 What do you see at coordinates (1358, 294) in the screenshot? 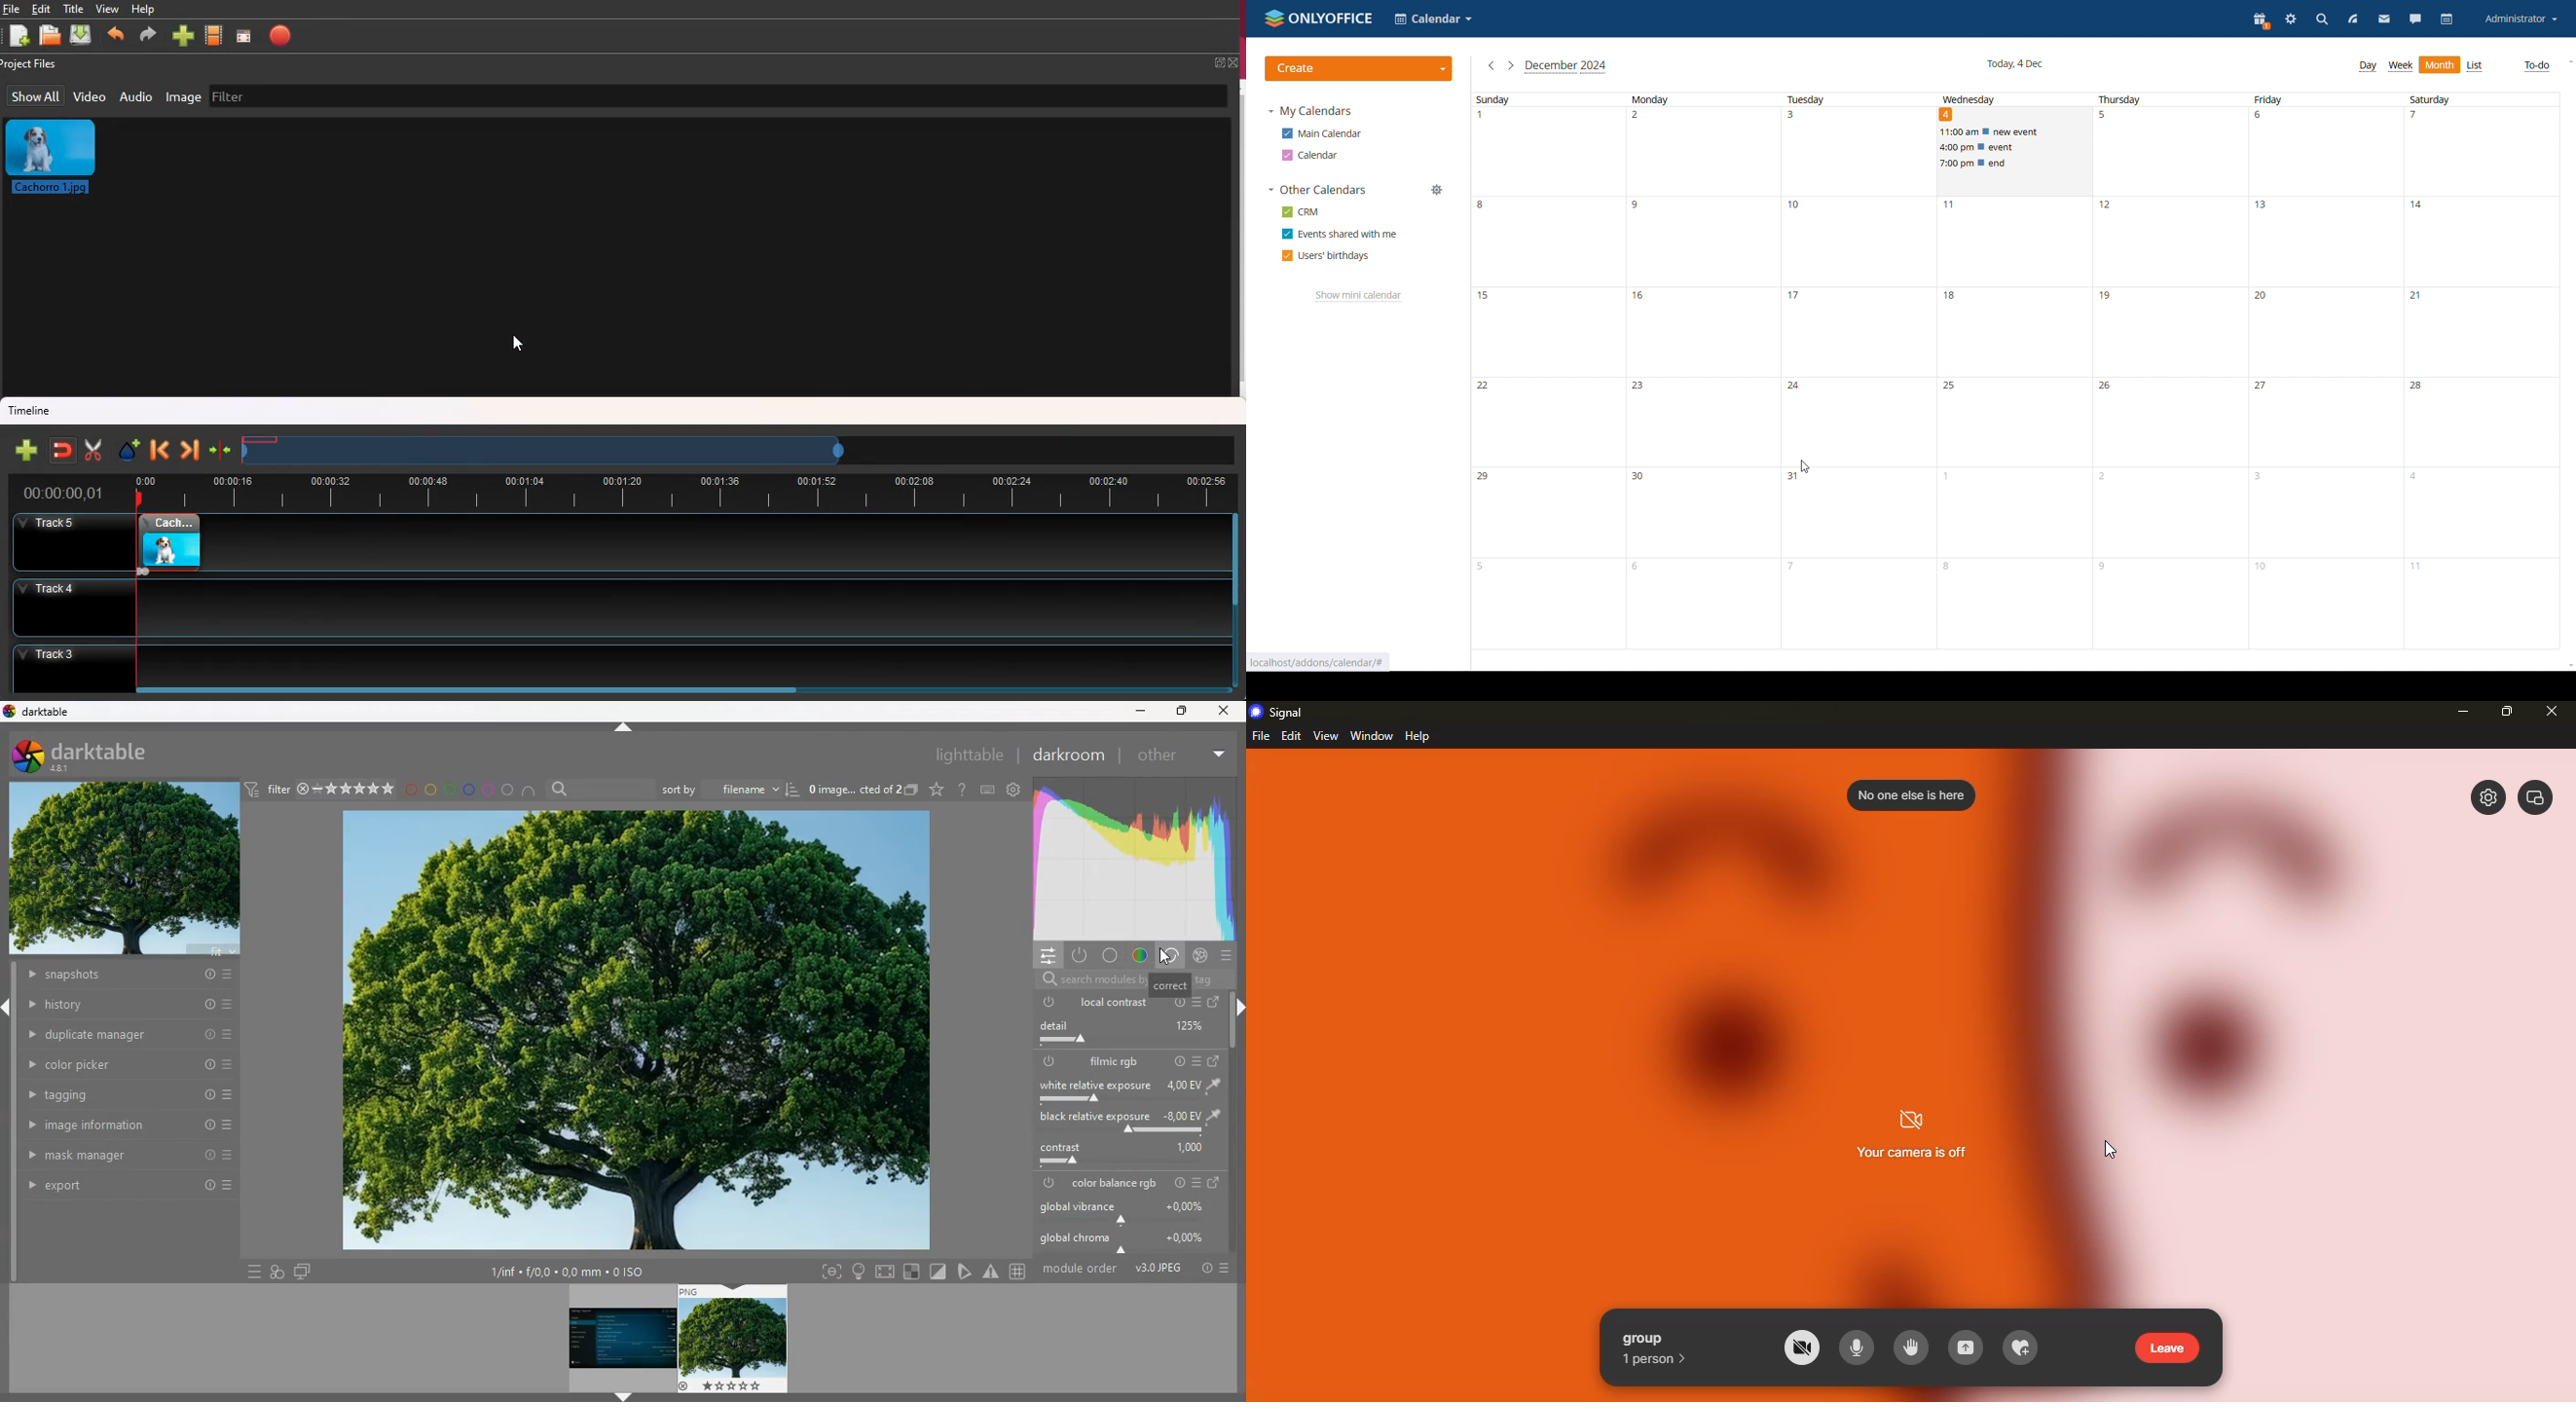
I see `show mini calendar` at bounding box center [1358, 294].